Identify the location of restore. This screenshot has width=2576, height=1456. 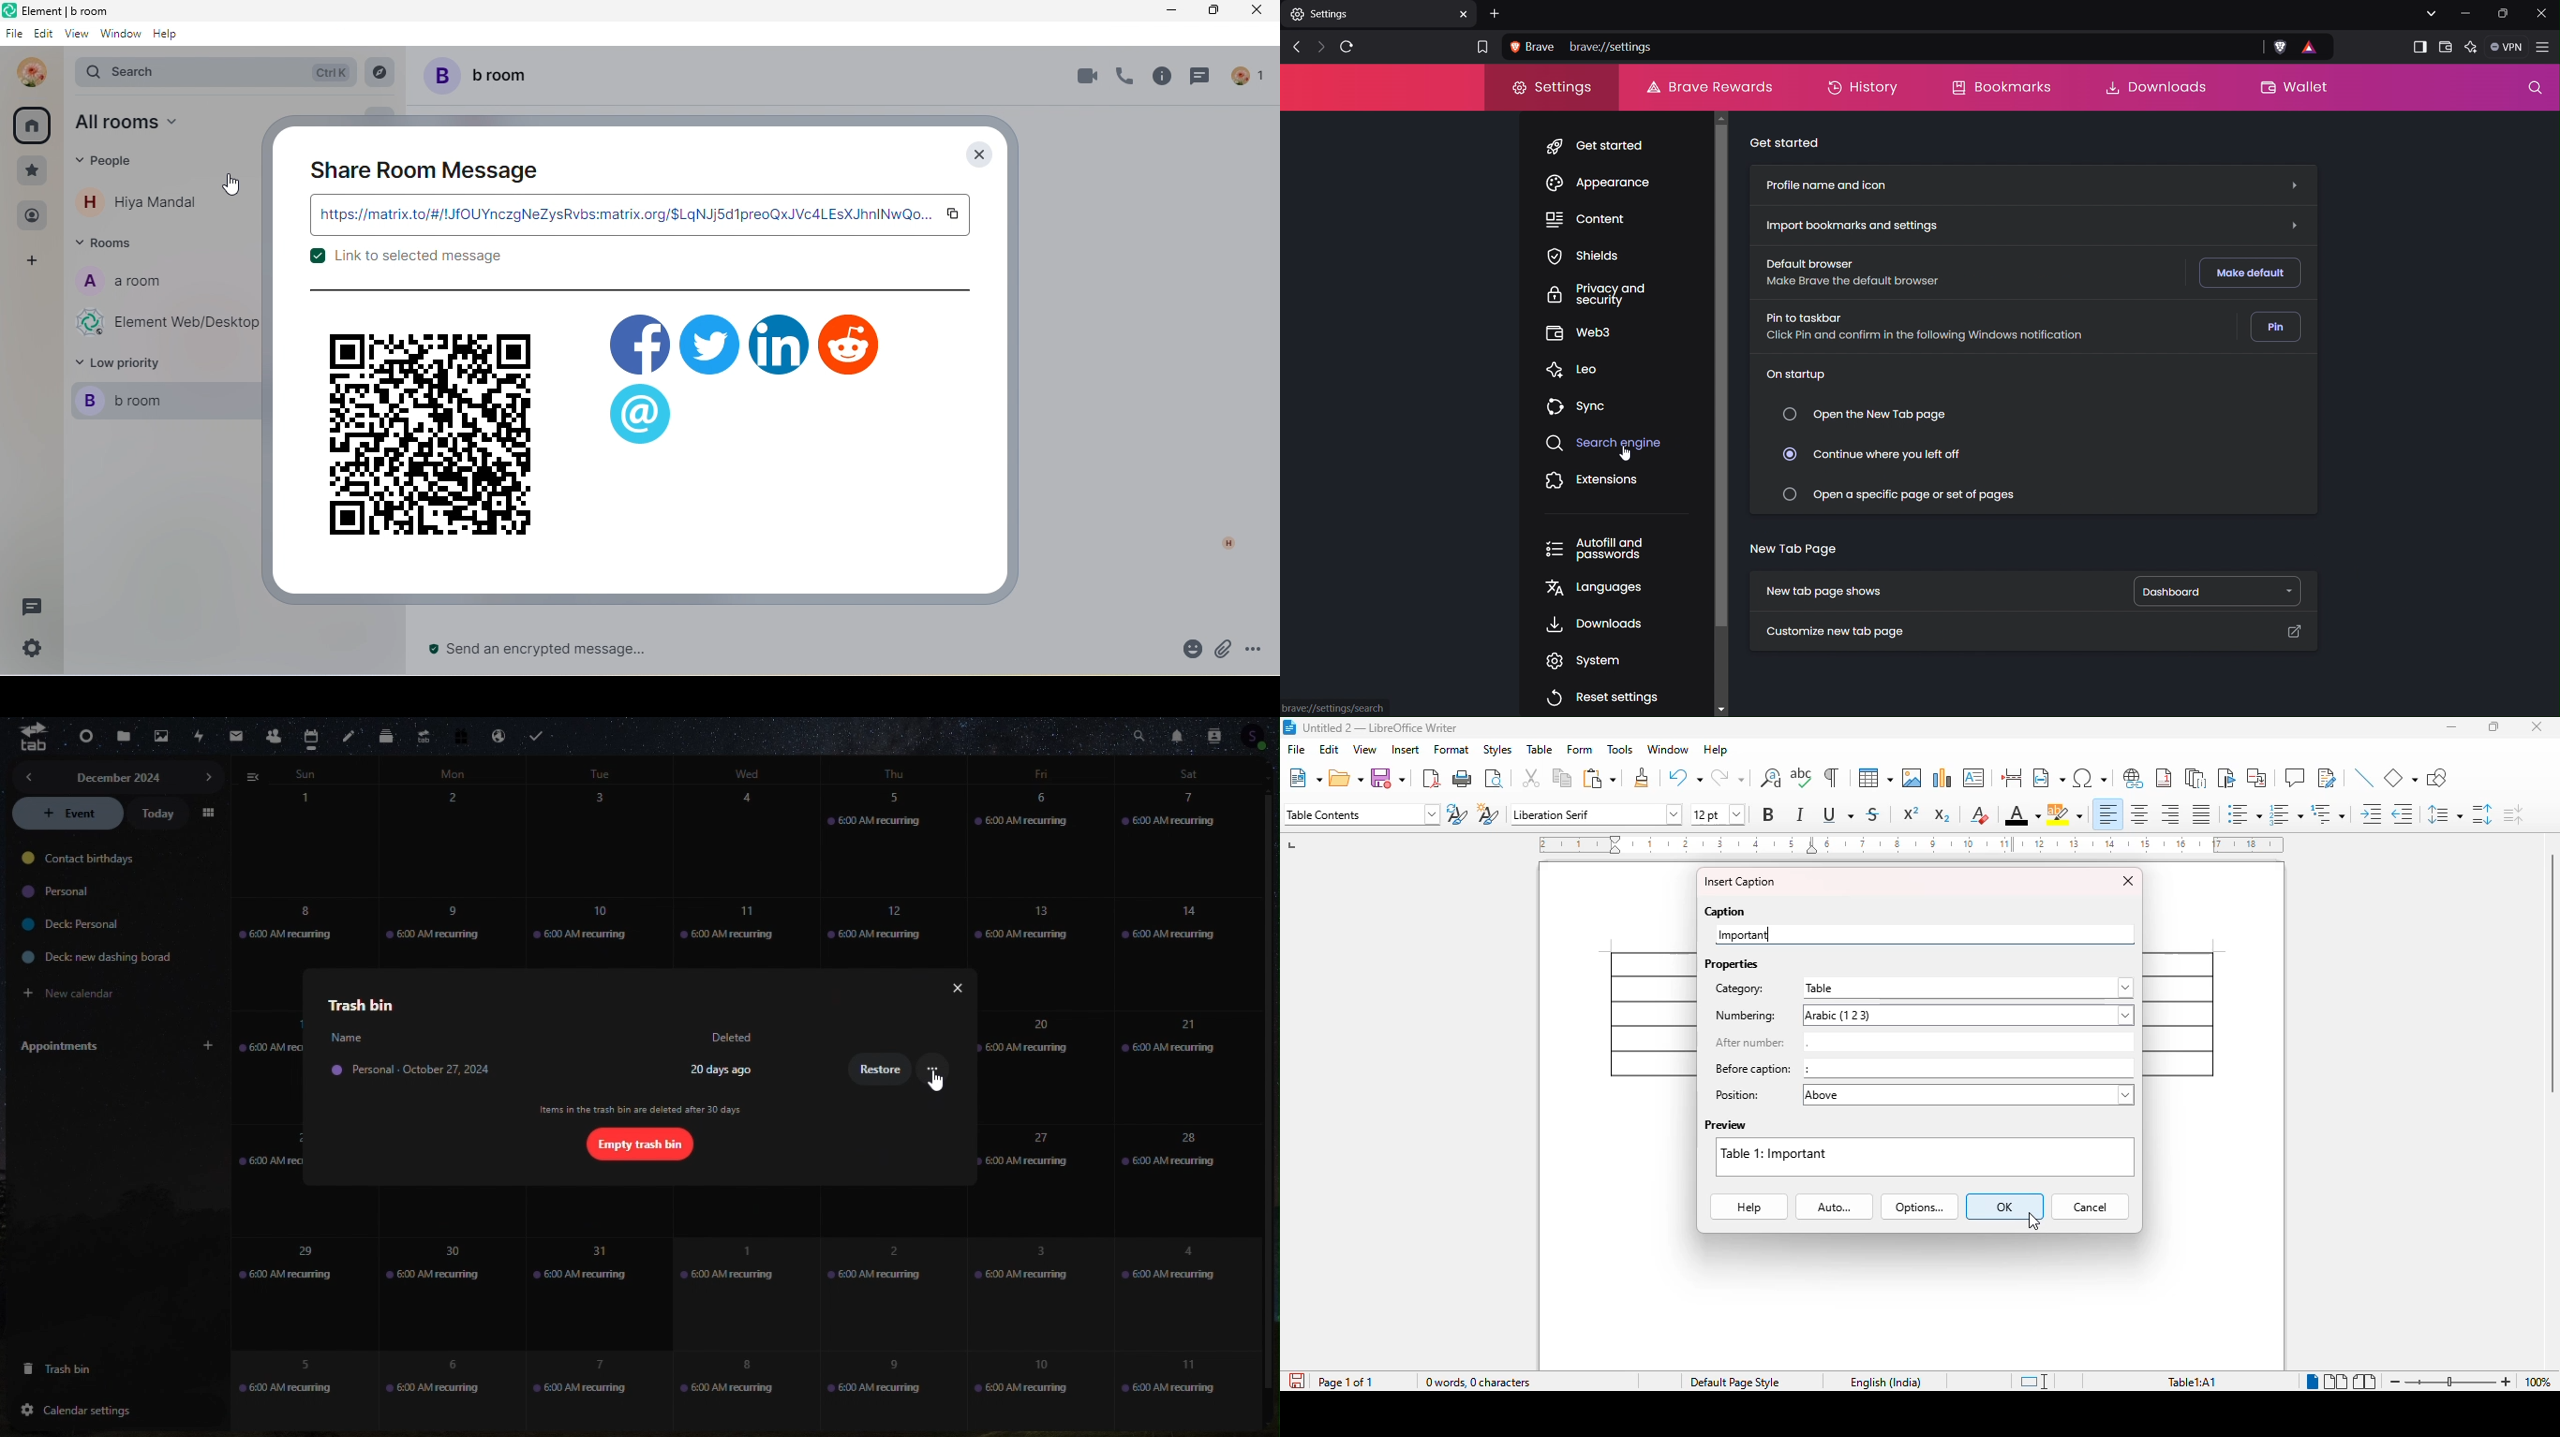
(882, 1072).